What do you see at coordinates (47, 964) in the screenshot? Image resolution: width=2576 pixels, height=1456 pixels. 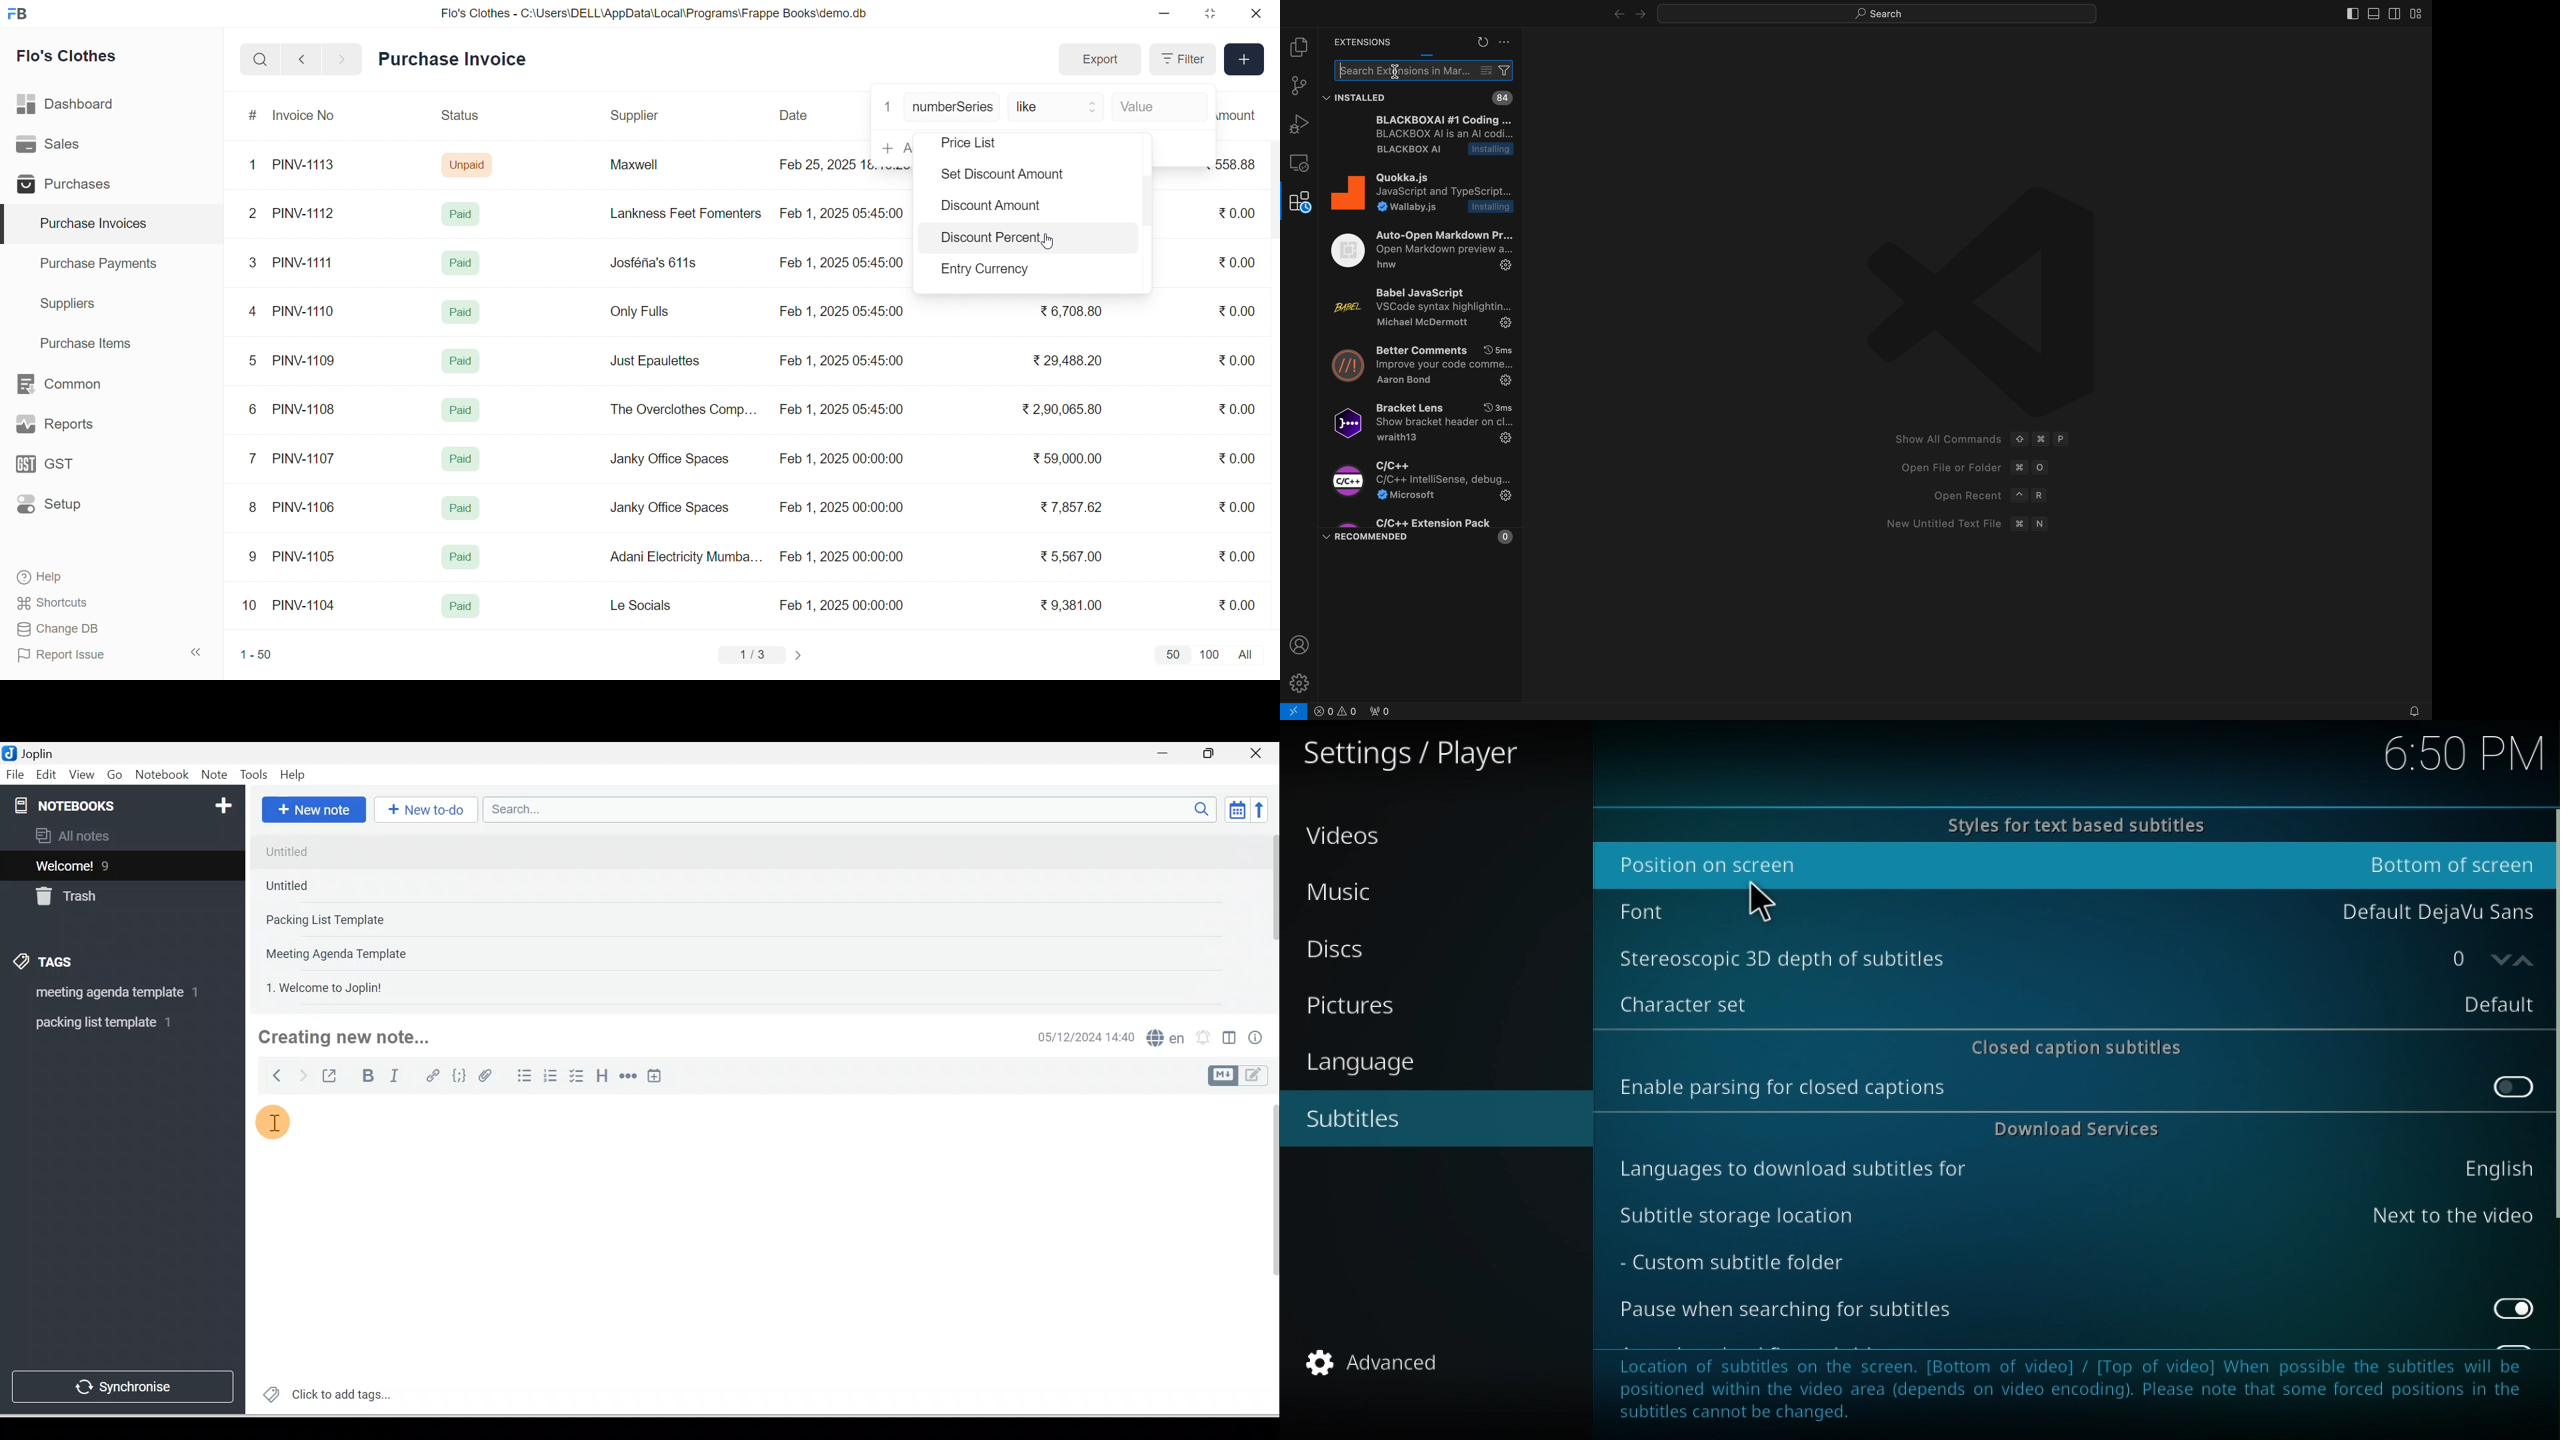 I see `Tags` at bounding box center [47, 964].